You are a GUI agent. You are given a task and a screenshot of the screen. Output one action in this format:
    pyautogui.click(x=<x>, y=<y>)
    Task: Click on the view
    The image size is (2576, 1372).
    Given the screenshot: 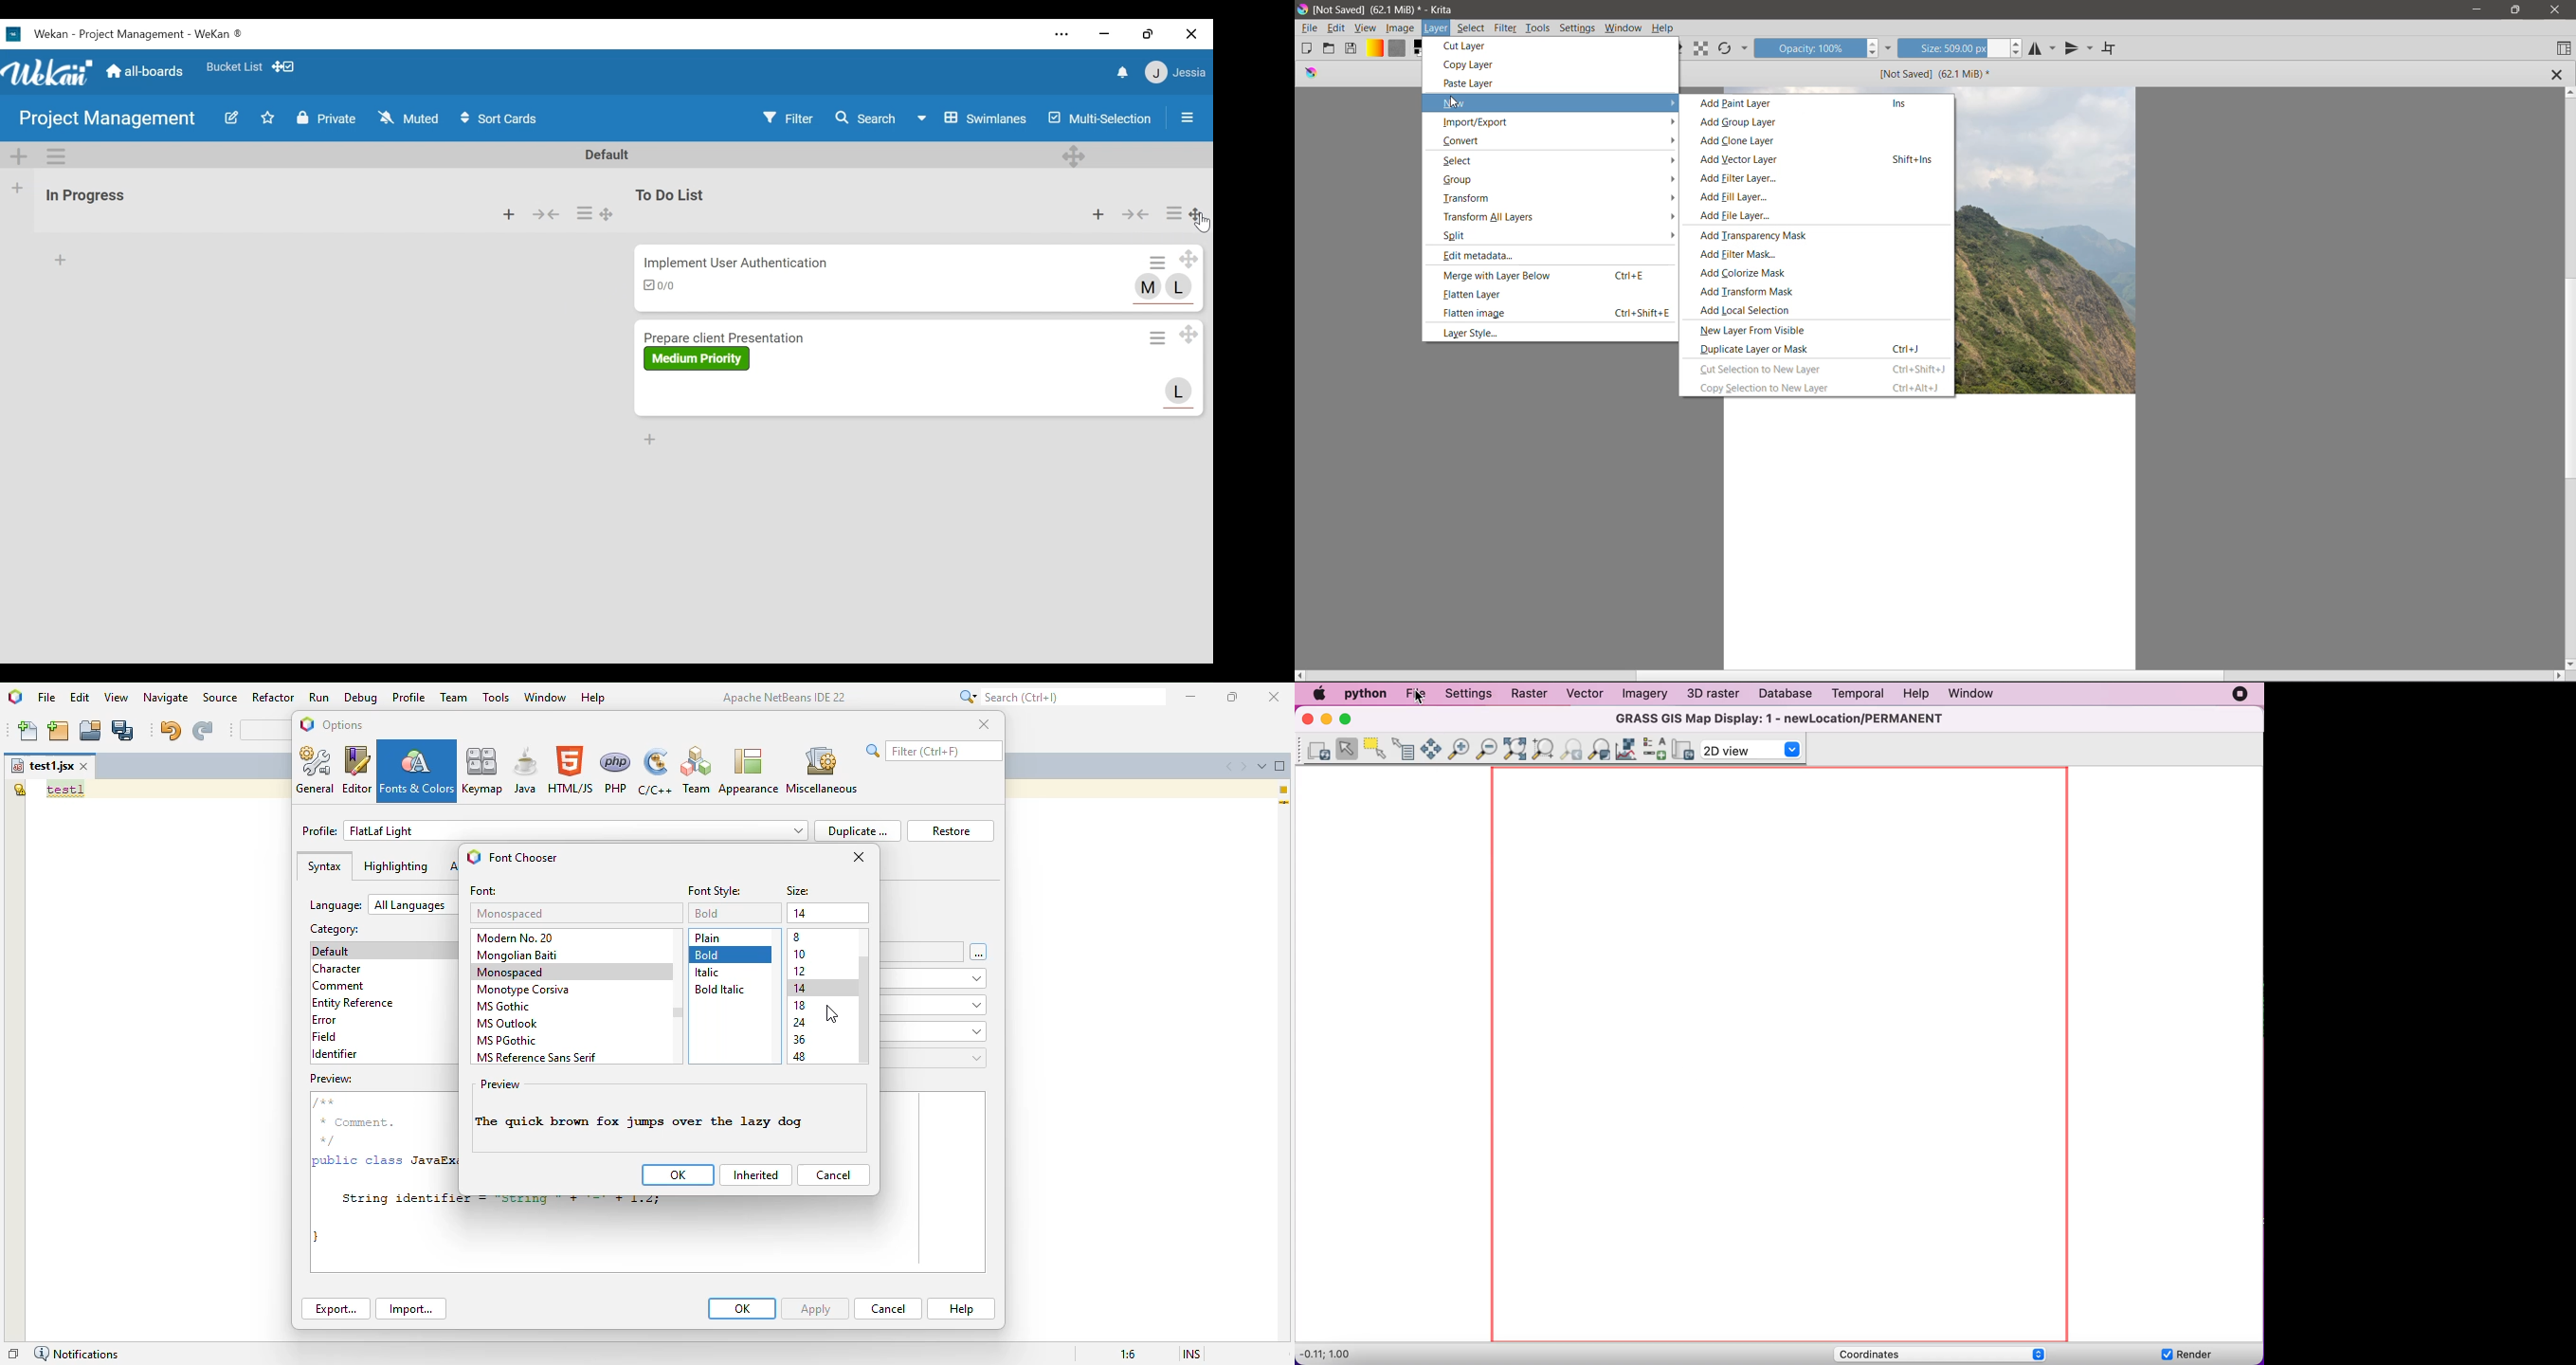 What is the action you would take?
    pyautogui.click(x=117, y=698)
    